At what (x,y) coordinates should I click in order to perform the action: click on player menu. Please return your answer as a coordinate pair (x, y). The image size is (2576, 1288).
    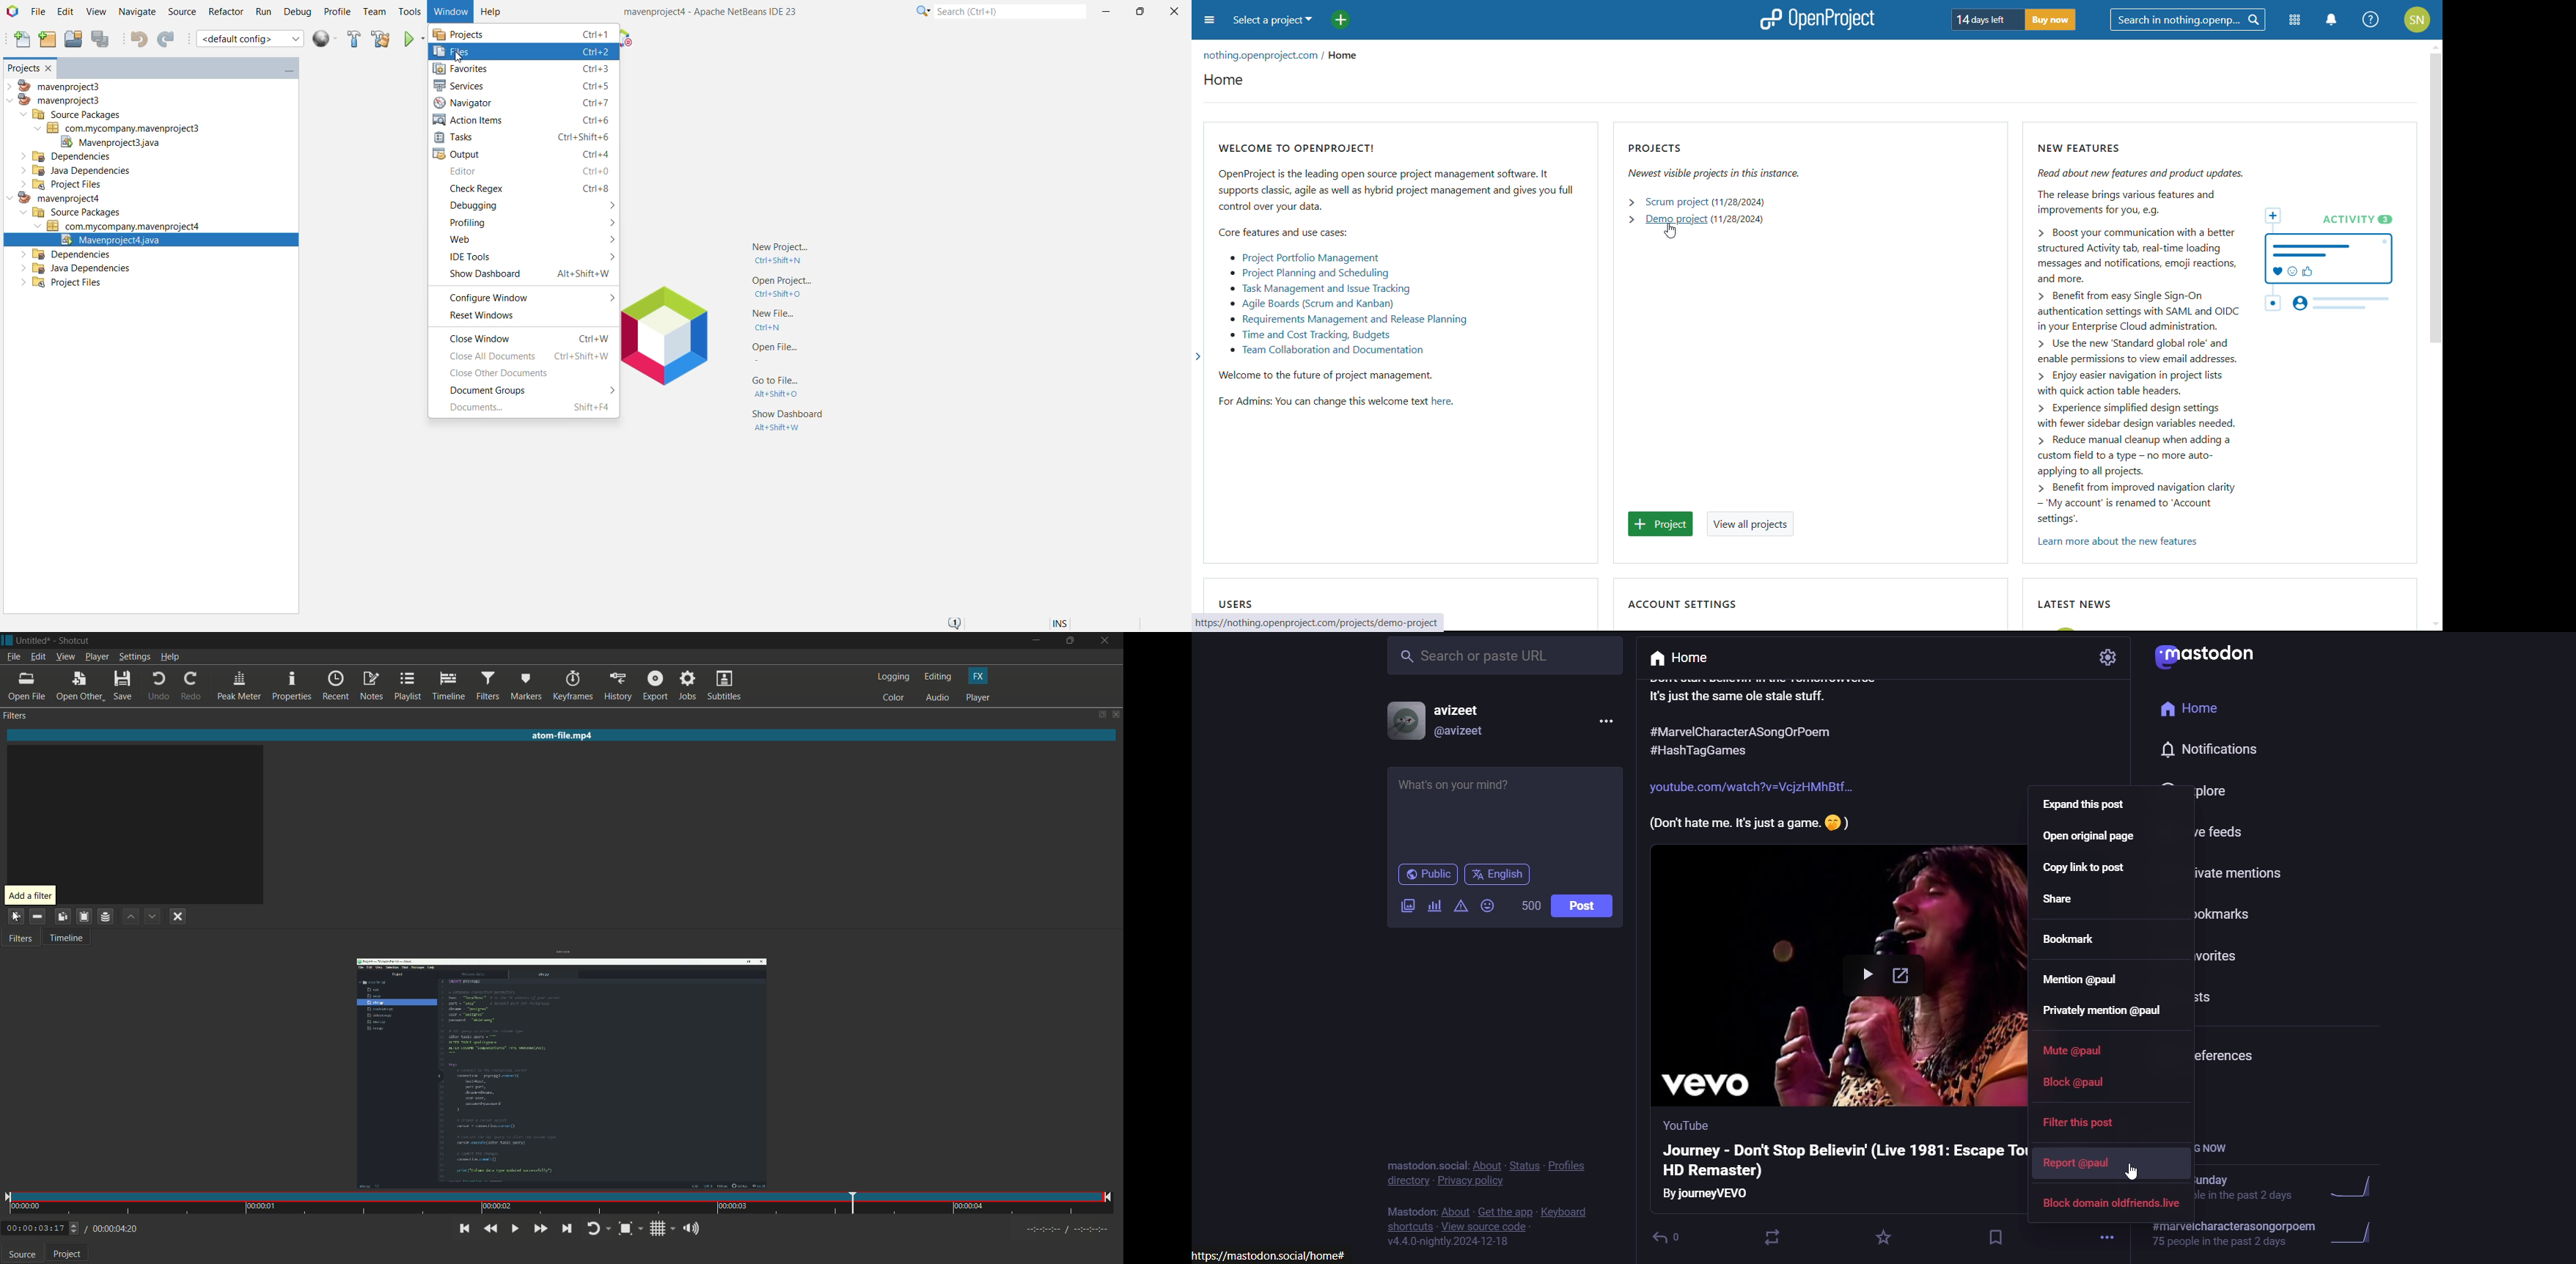
    Looking at the image, I should click on (97, 657).